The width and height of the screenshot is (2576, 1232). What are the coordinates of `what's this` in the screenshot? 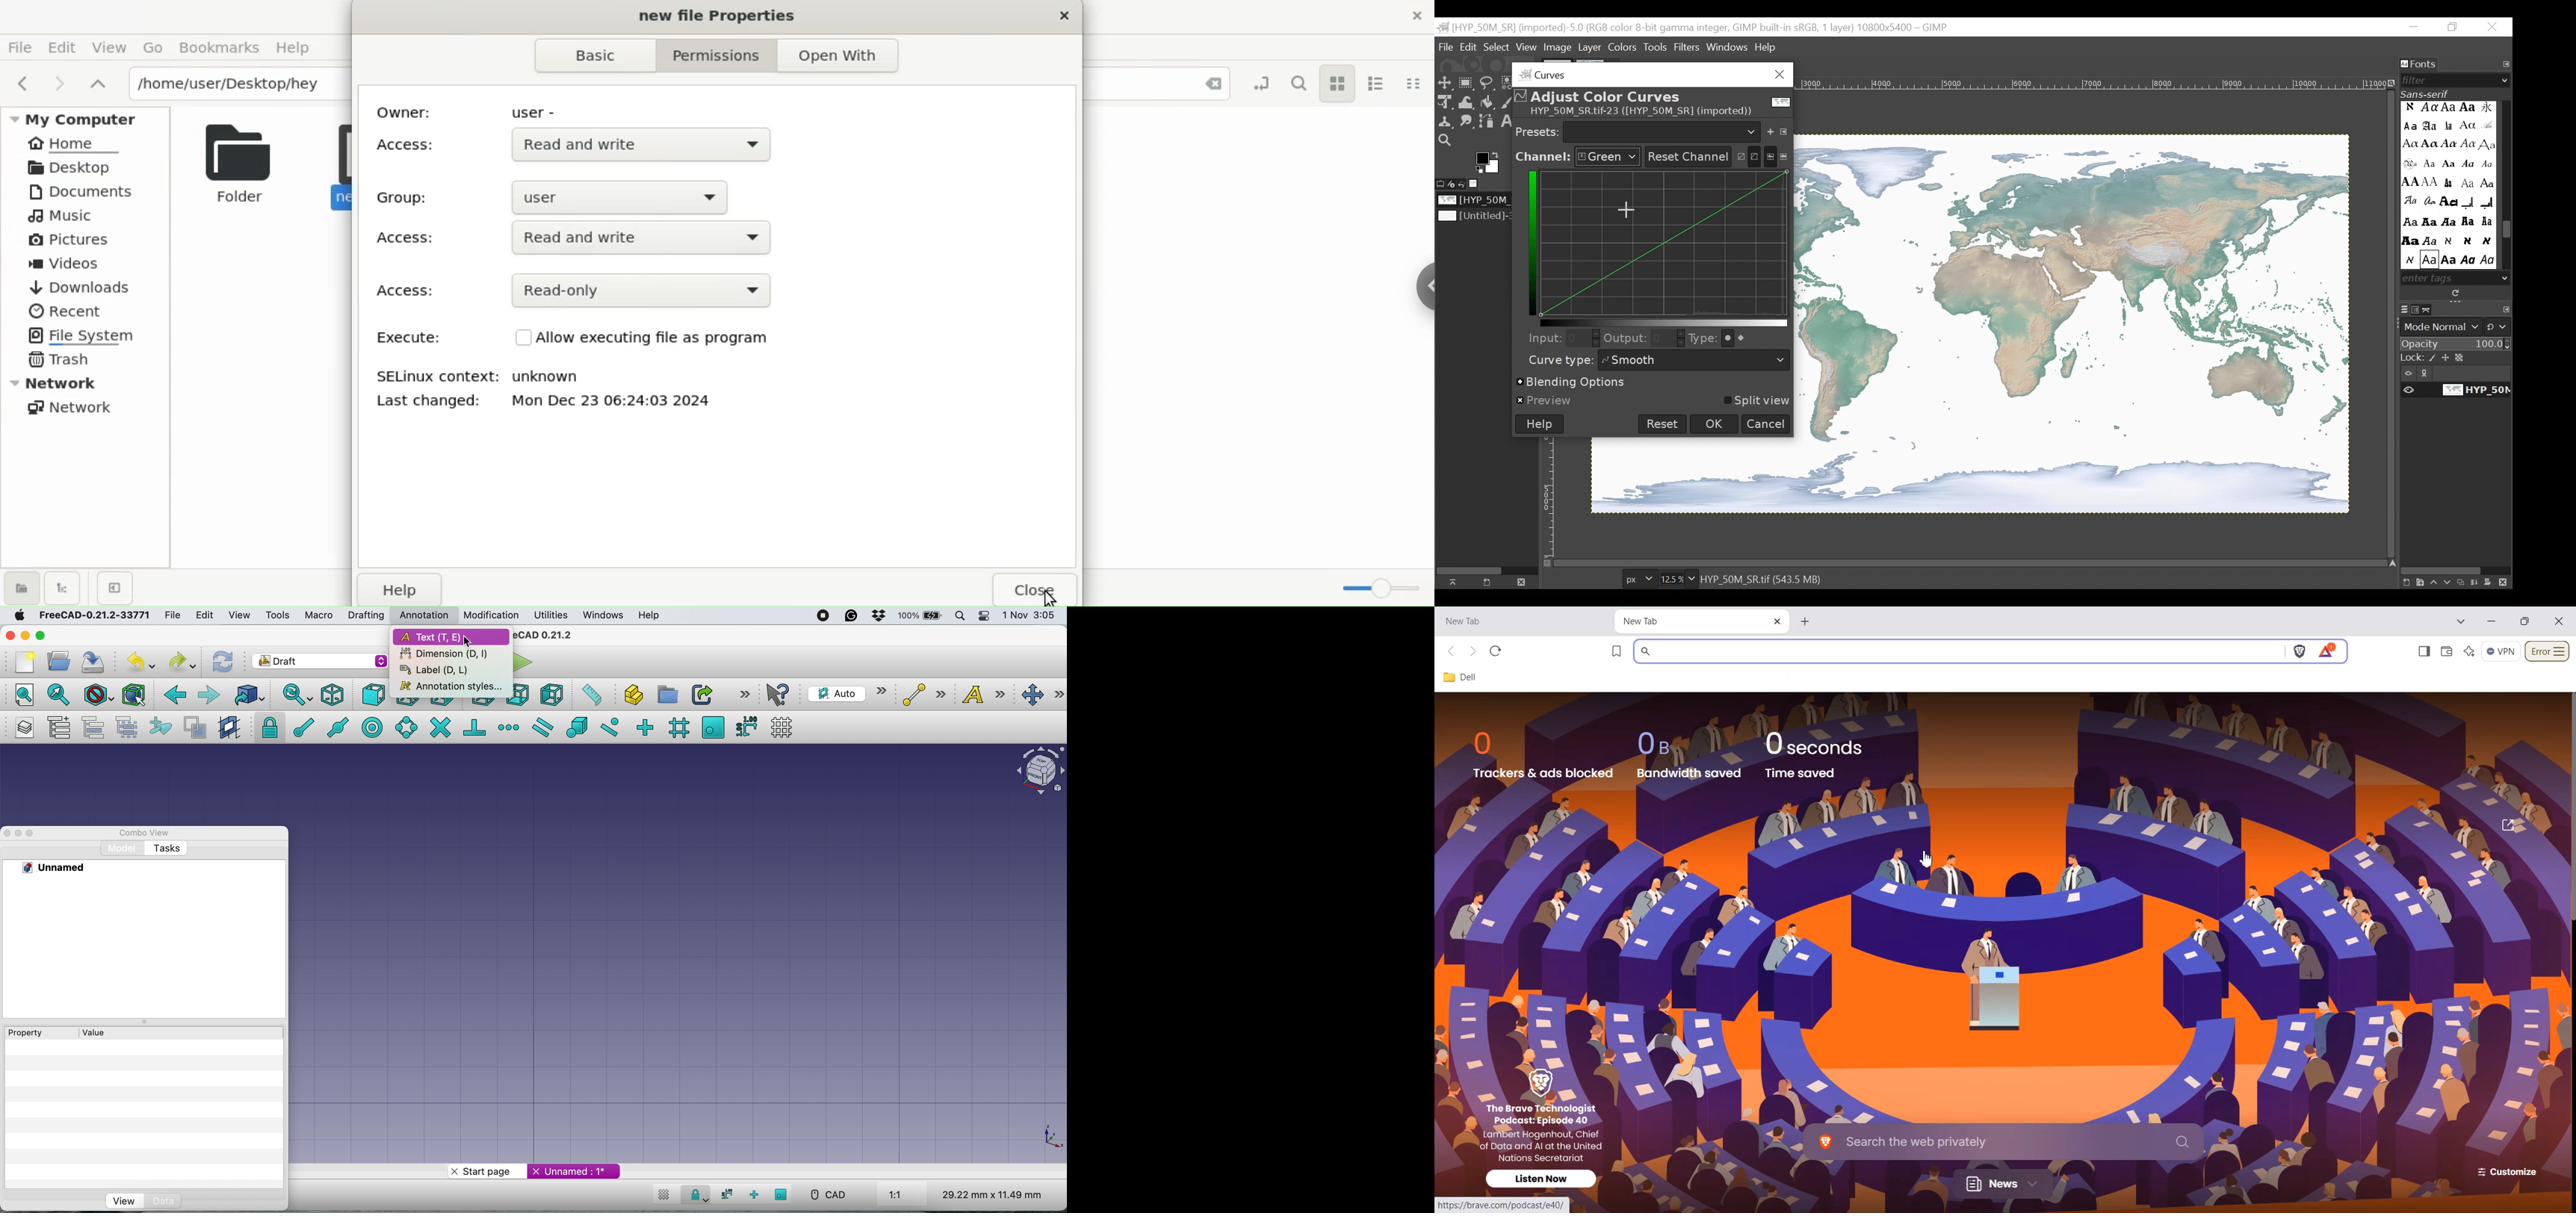 It's located at (781, 694).